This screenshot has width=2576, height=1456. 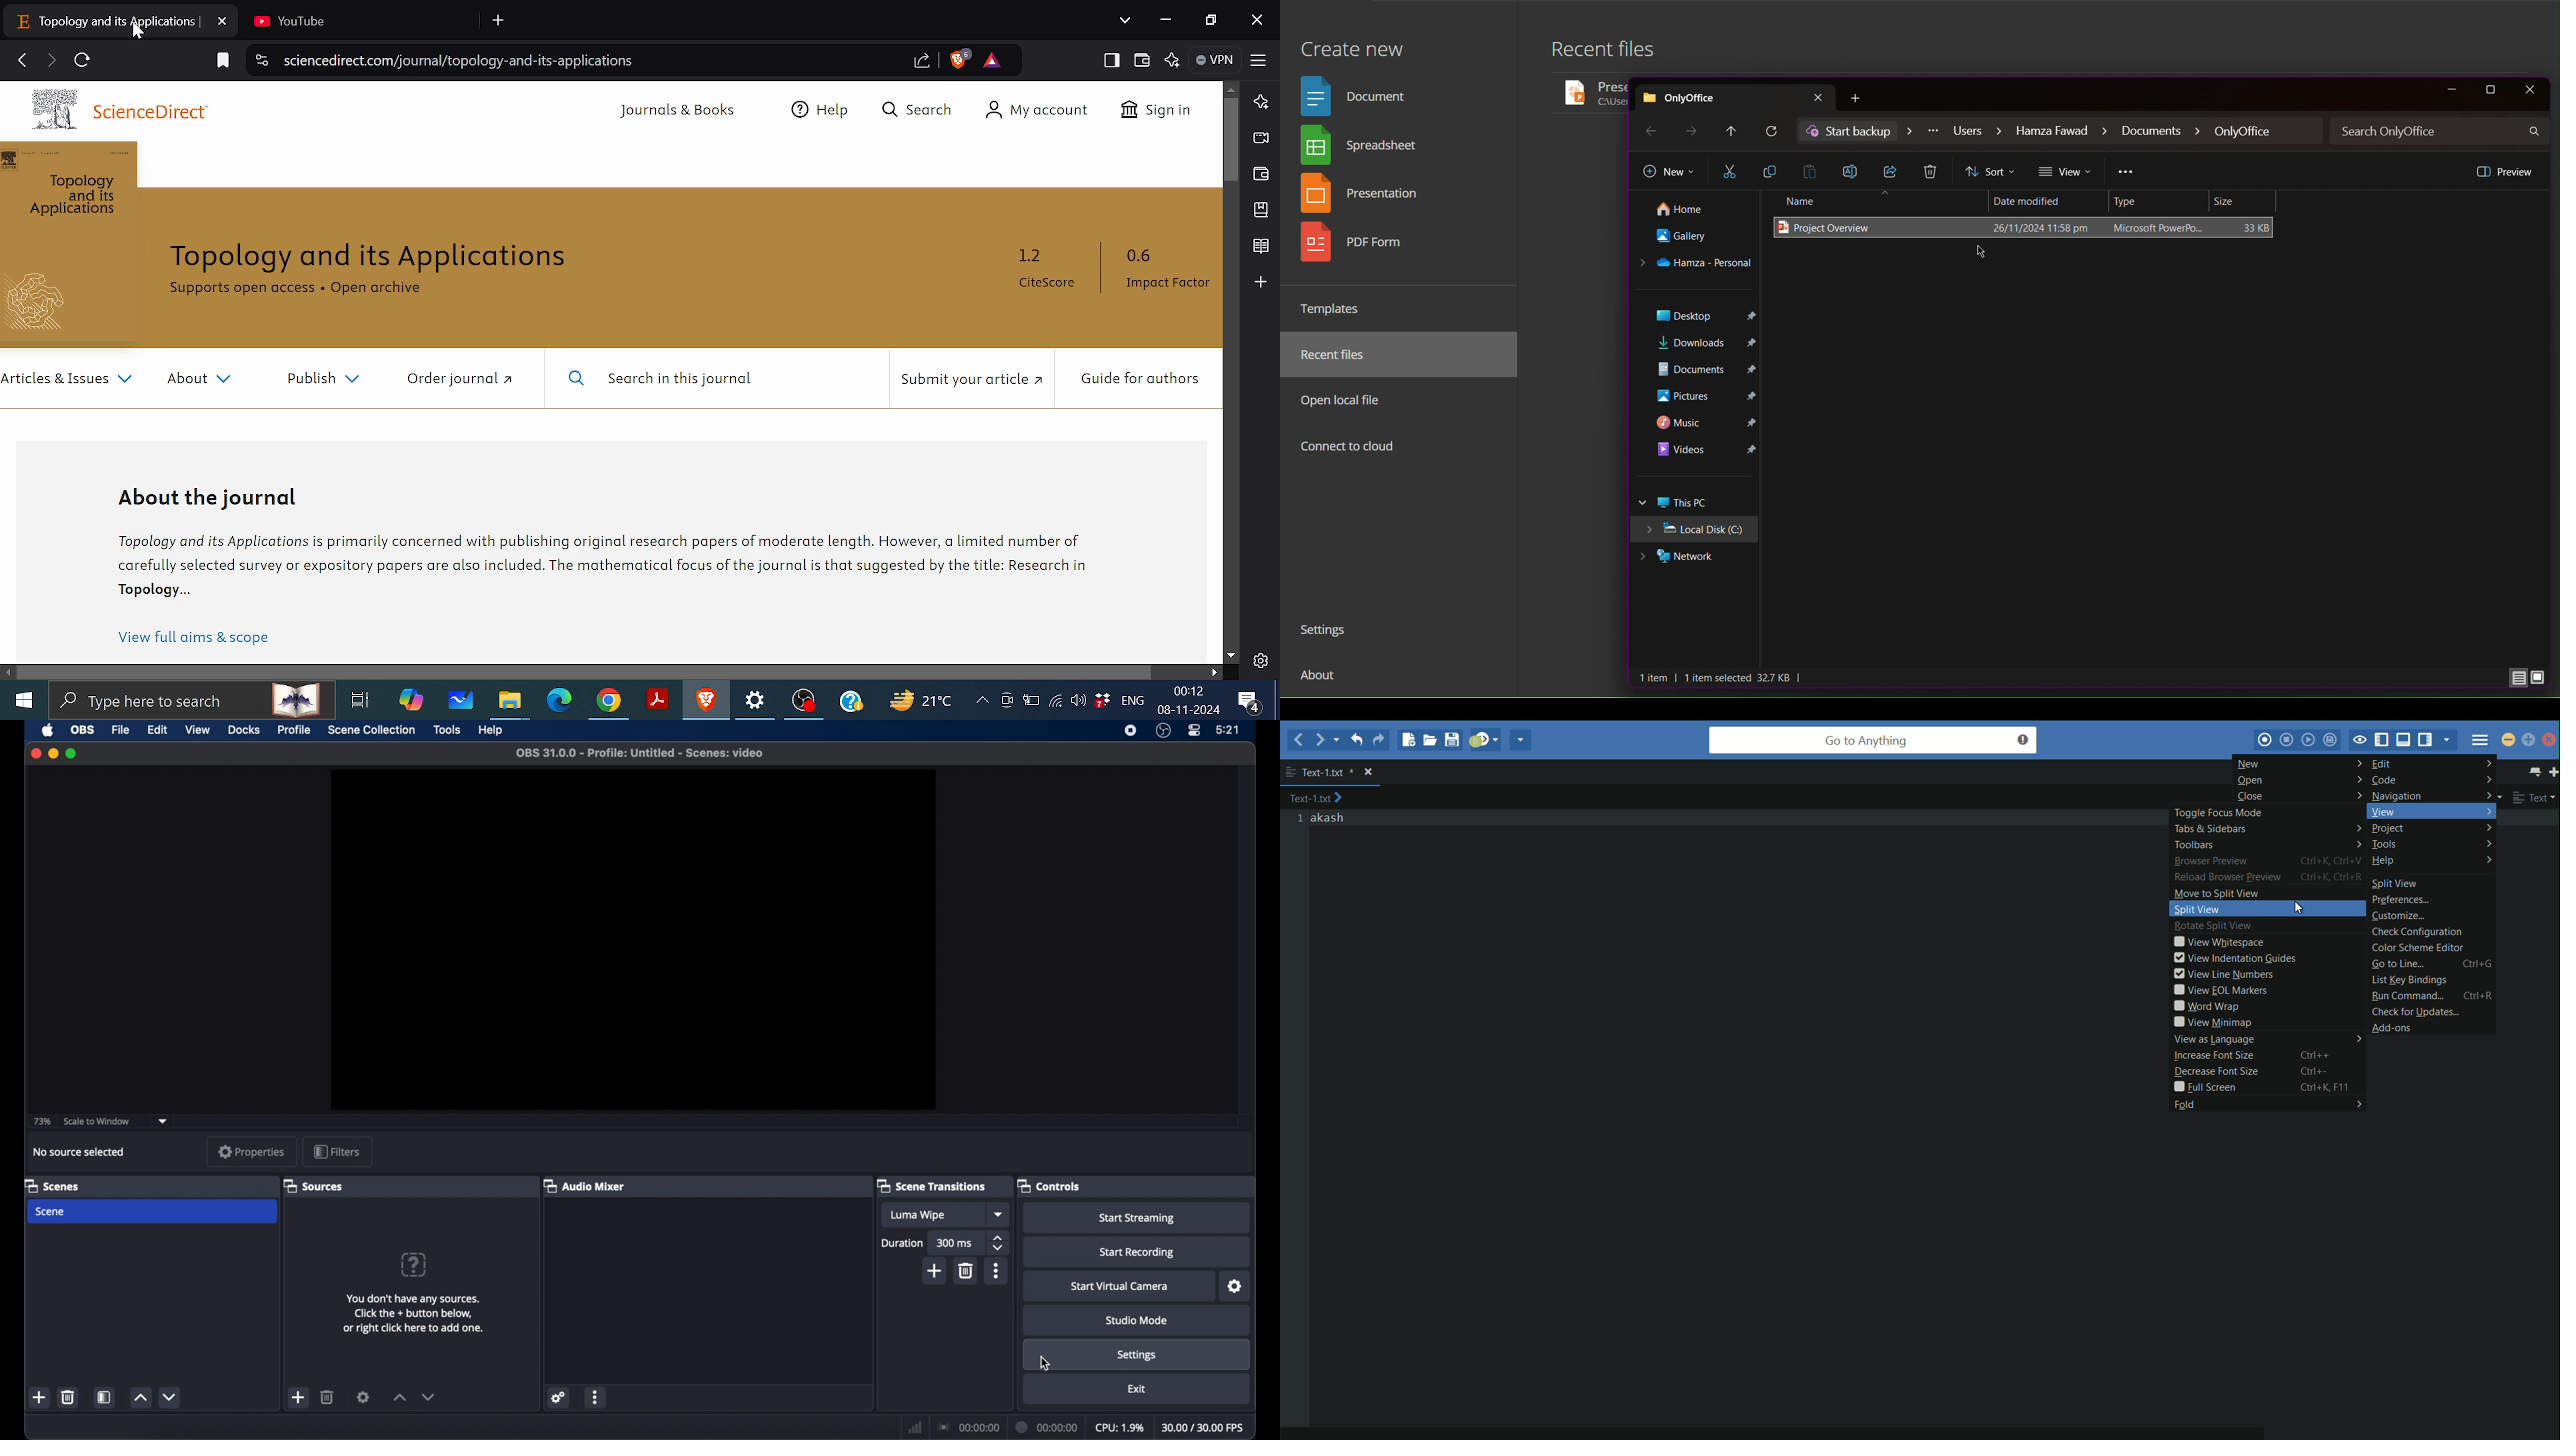 What do you see at coordinates (2245, 202) in the screenshot?
I see `Size` at bounding box center [2245, 202].